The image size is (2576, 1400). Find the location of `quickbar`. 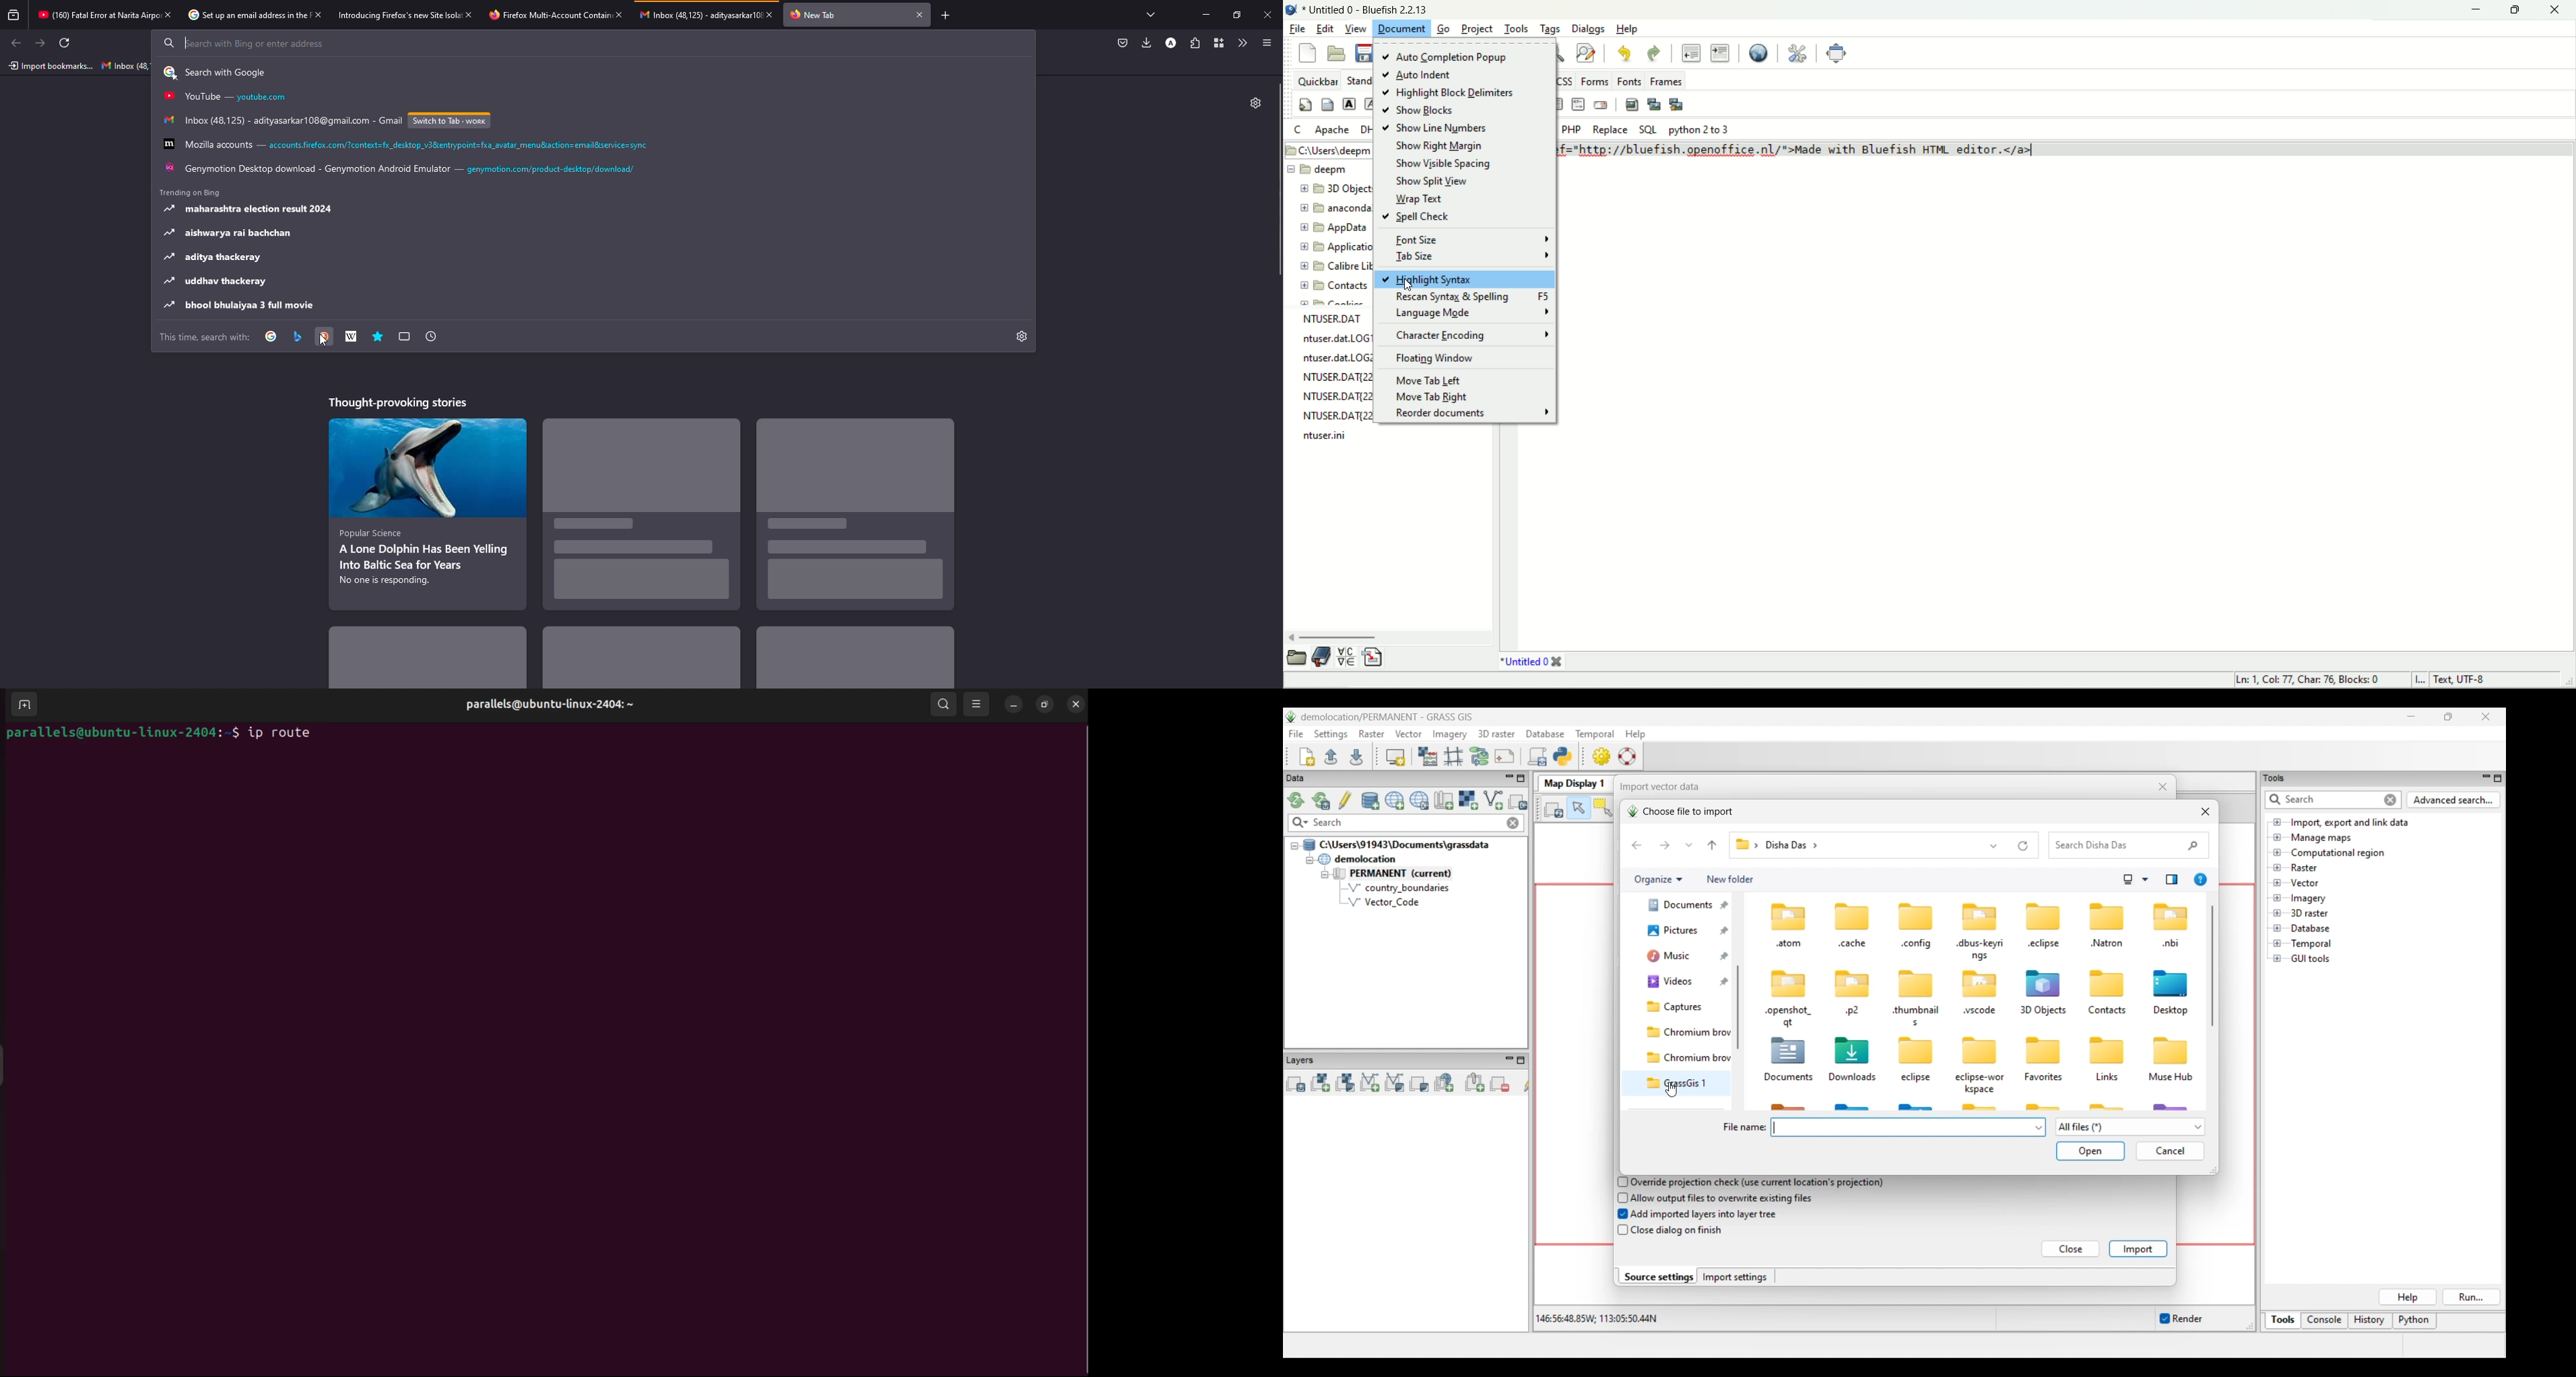

quickbar is located at coordinates (1318, 81).